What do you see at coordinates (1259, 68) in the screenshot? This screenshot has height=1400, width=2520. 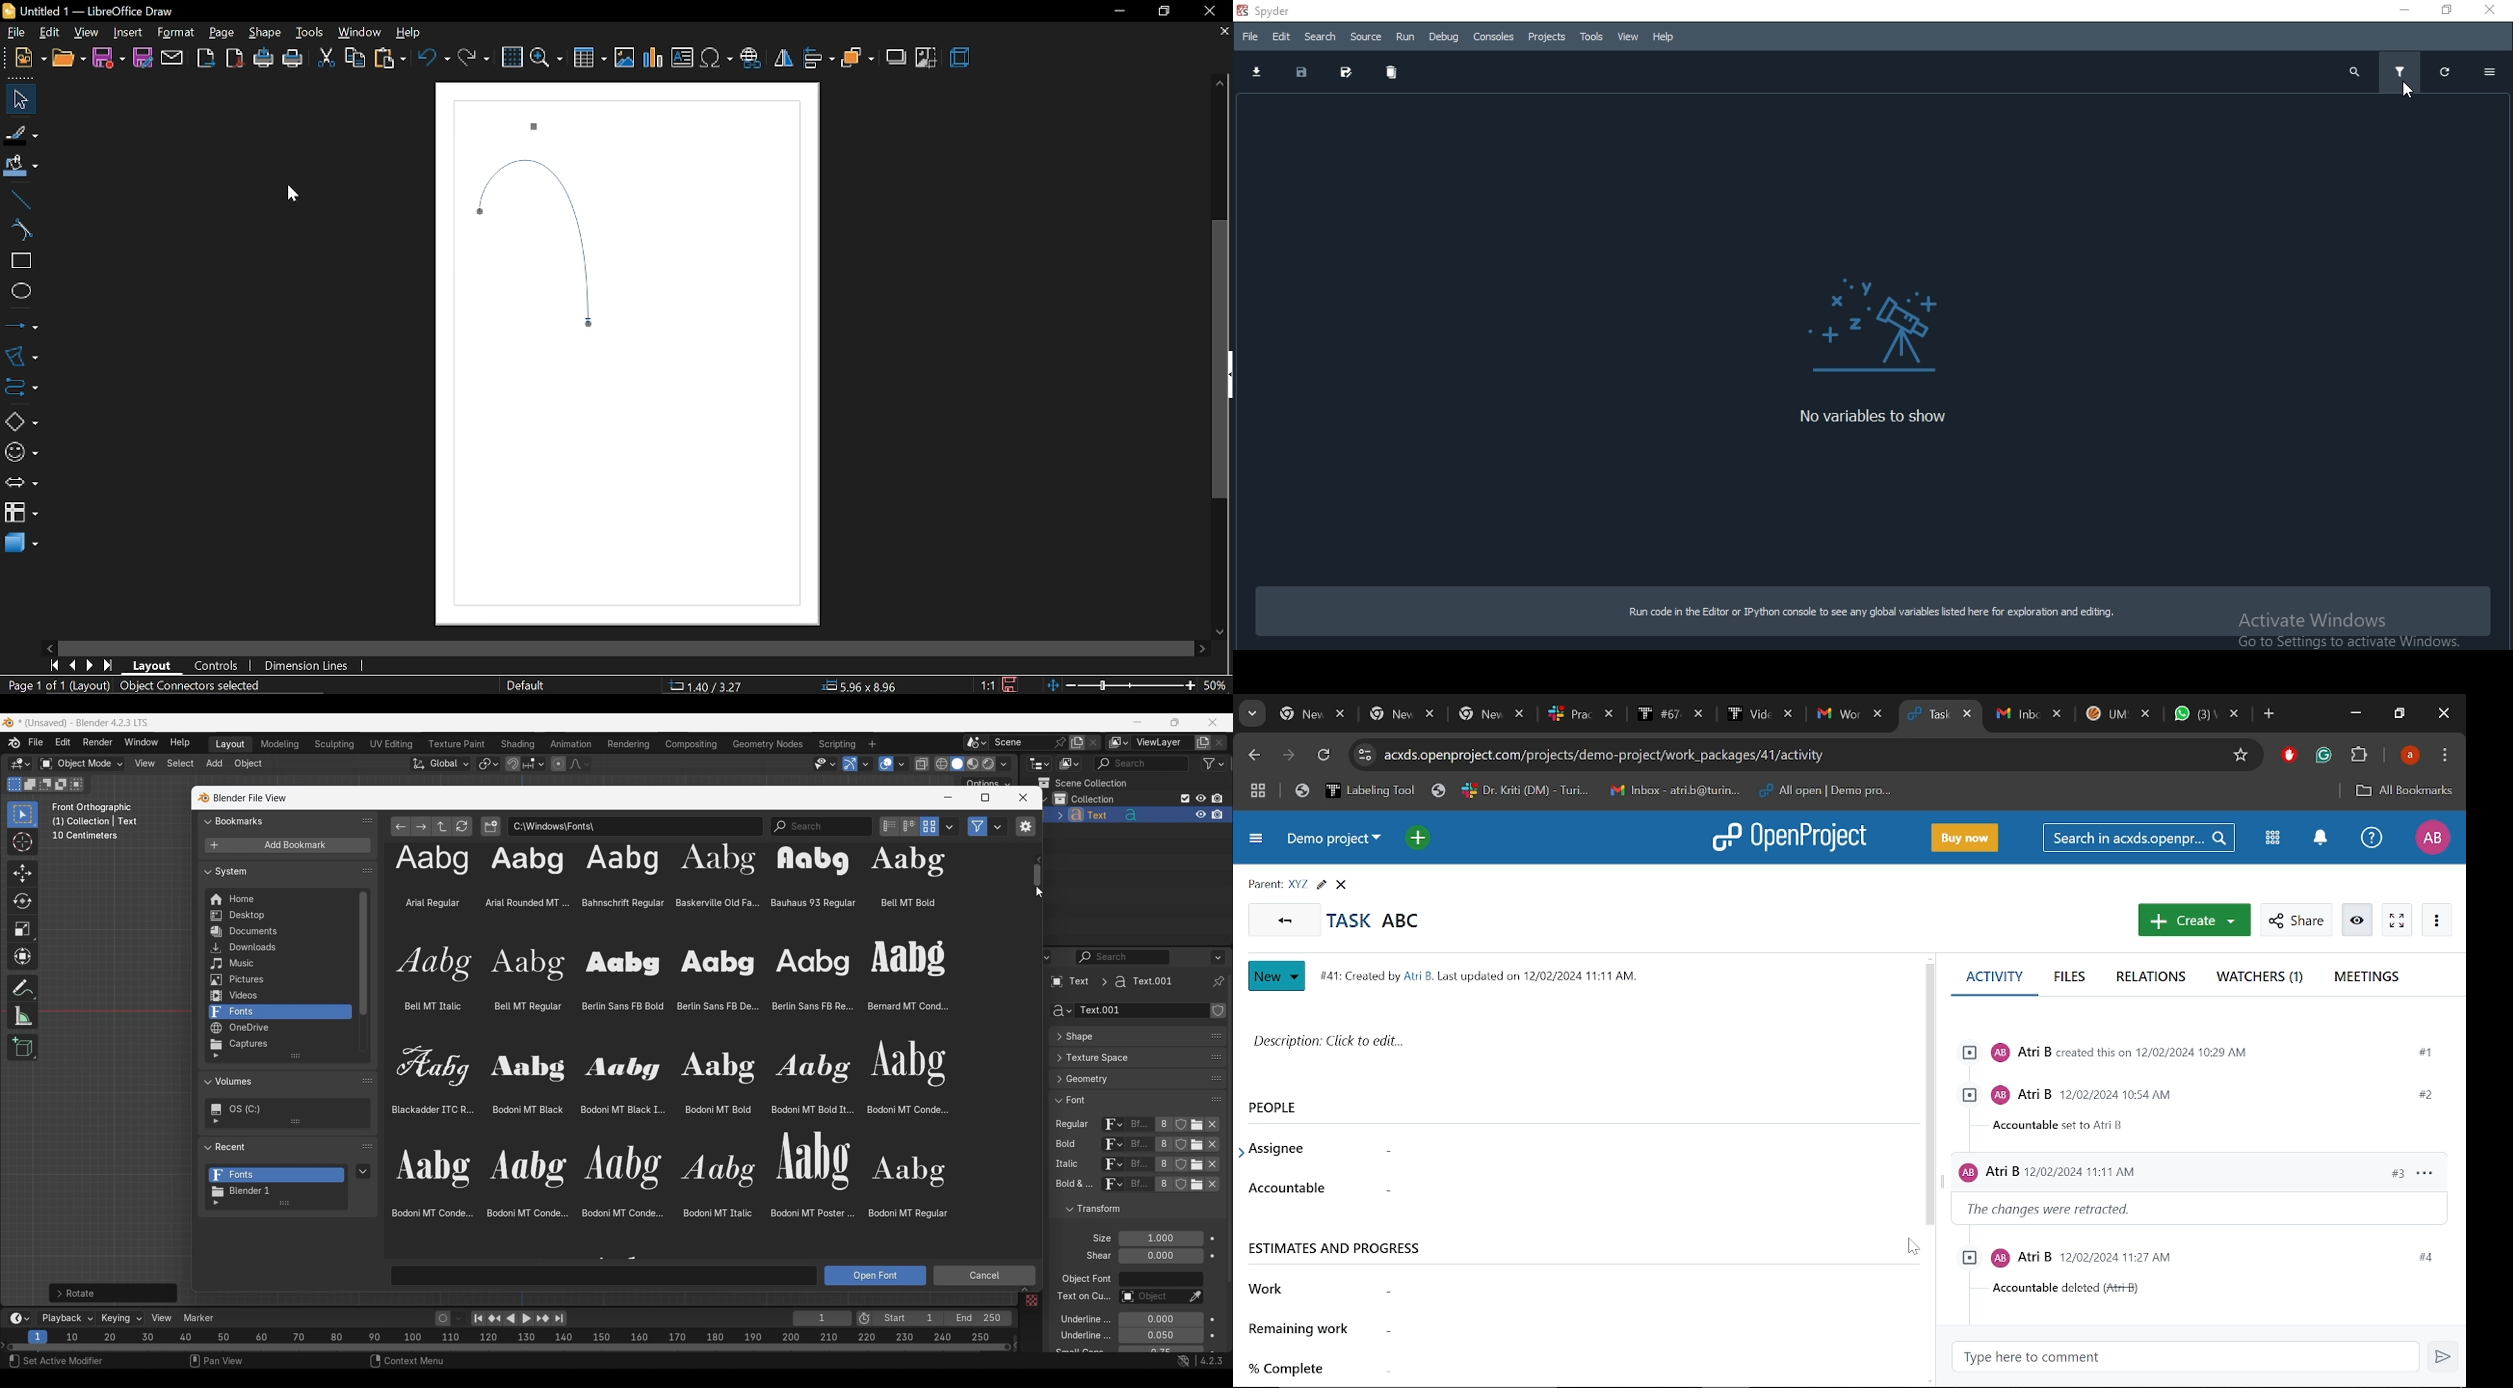 I see `download` at bounding box center [1259, 68].